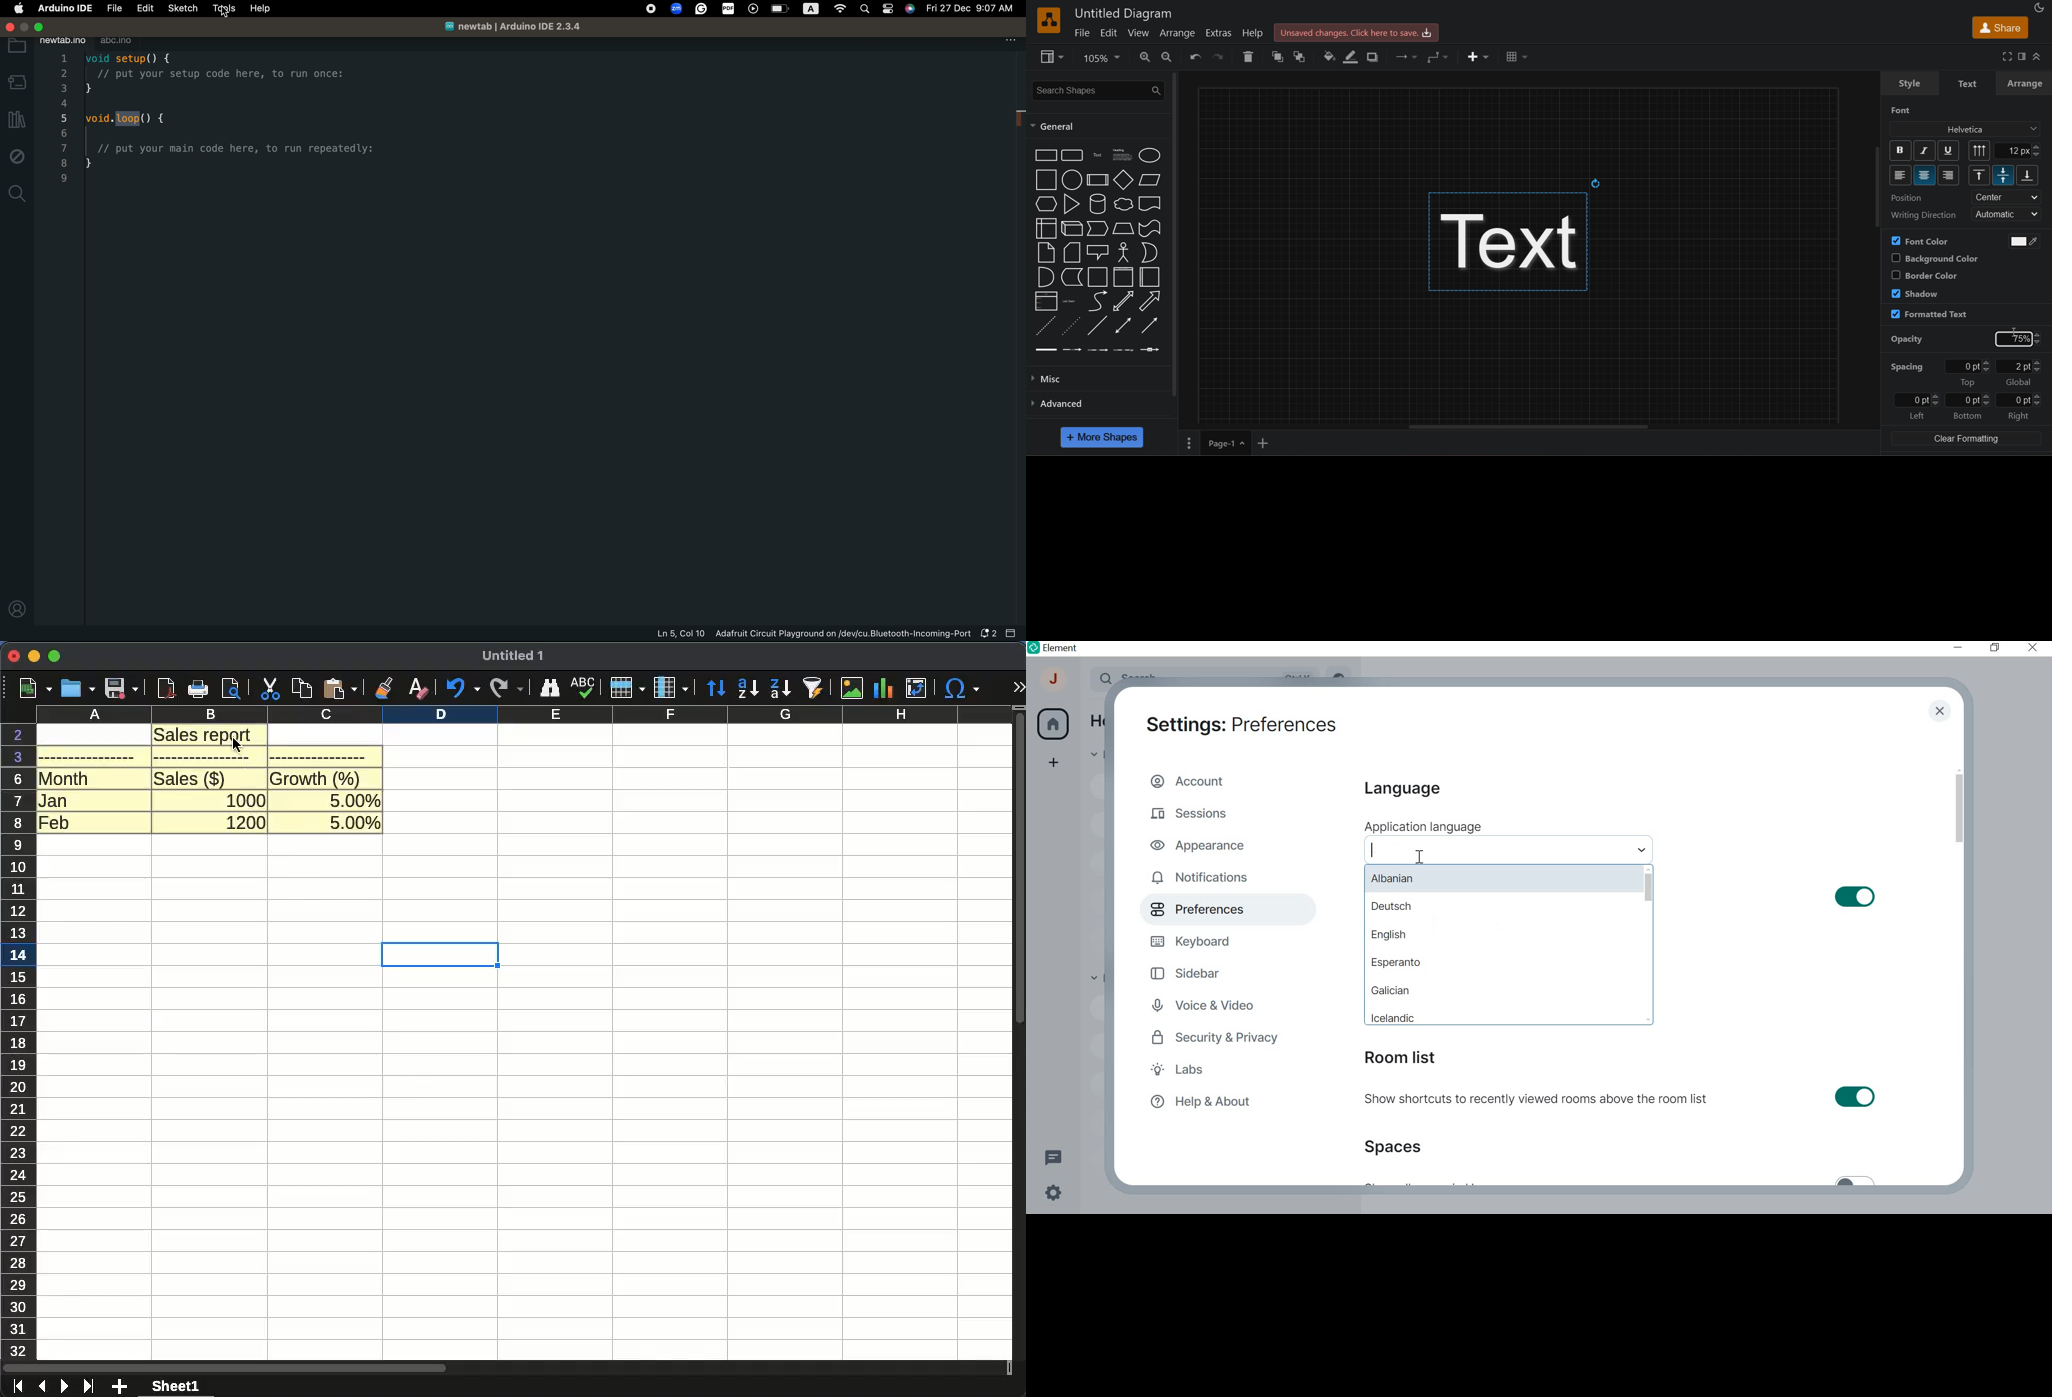  Describe the element at coordinates (1018, 688) in the screenshot. I see `expand` at that location.